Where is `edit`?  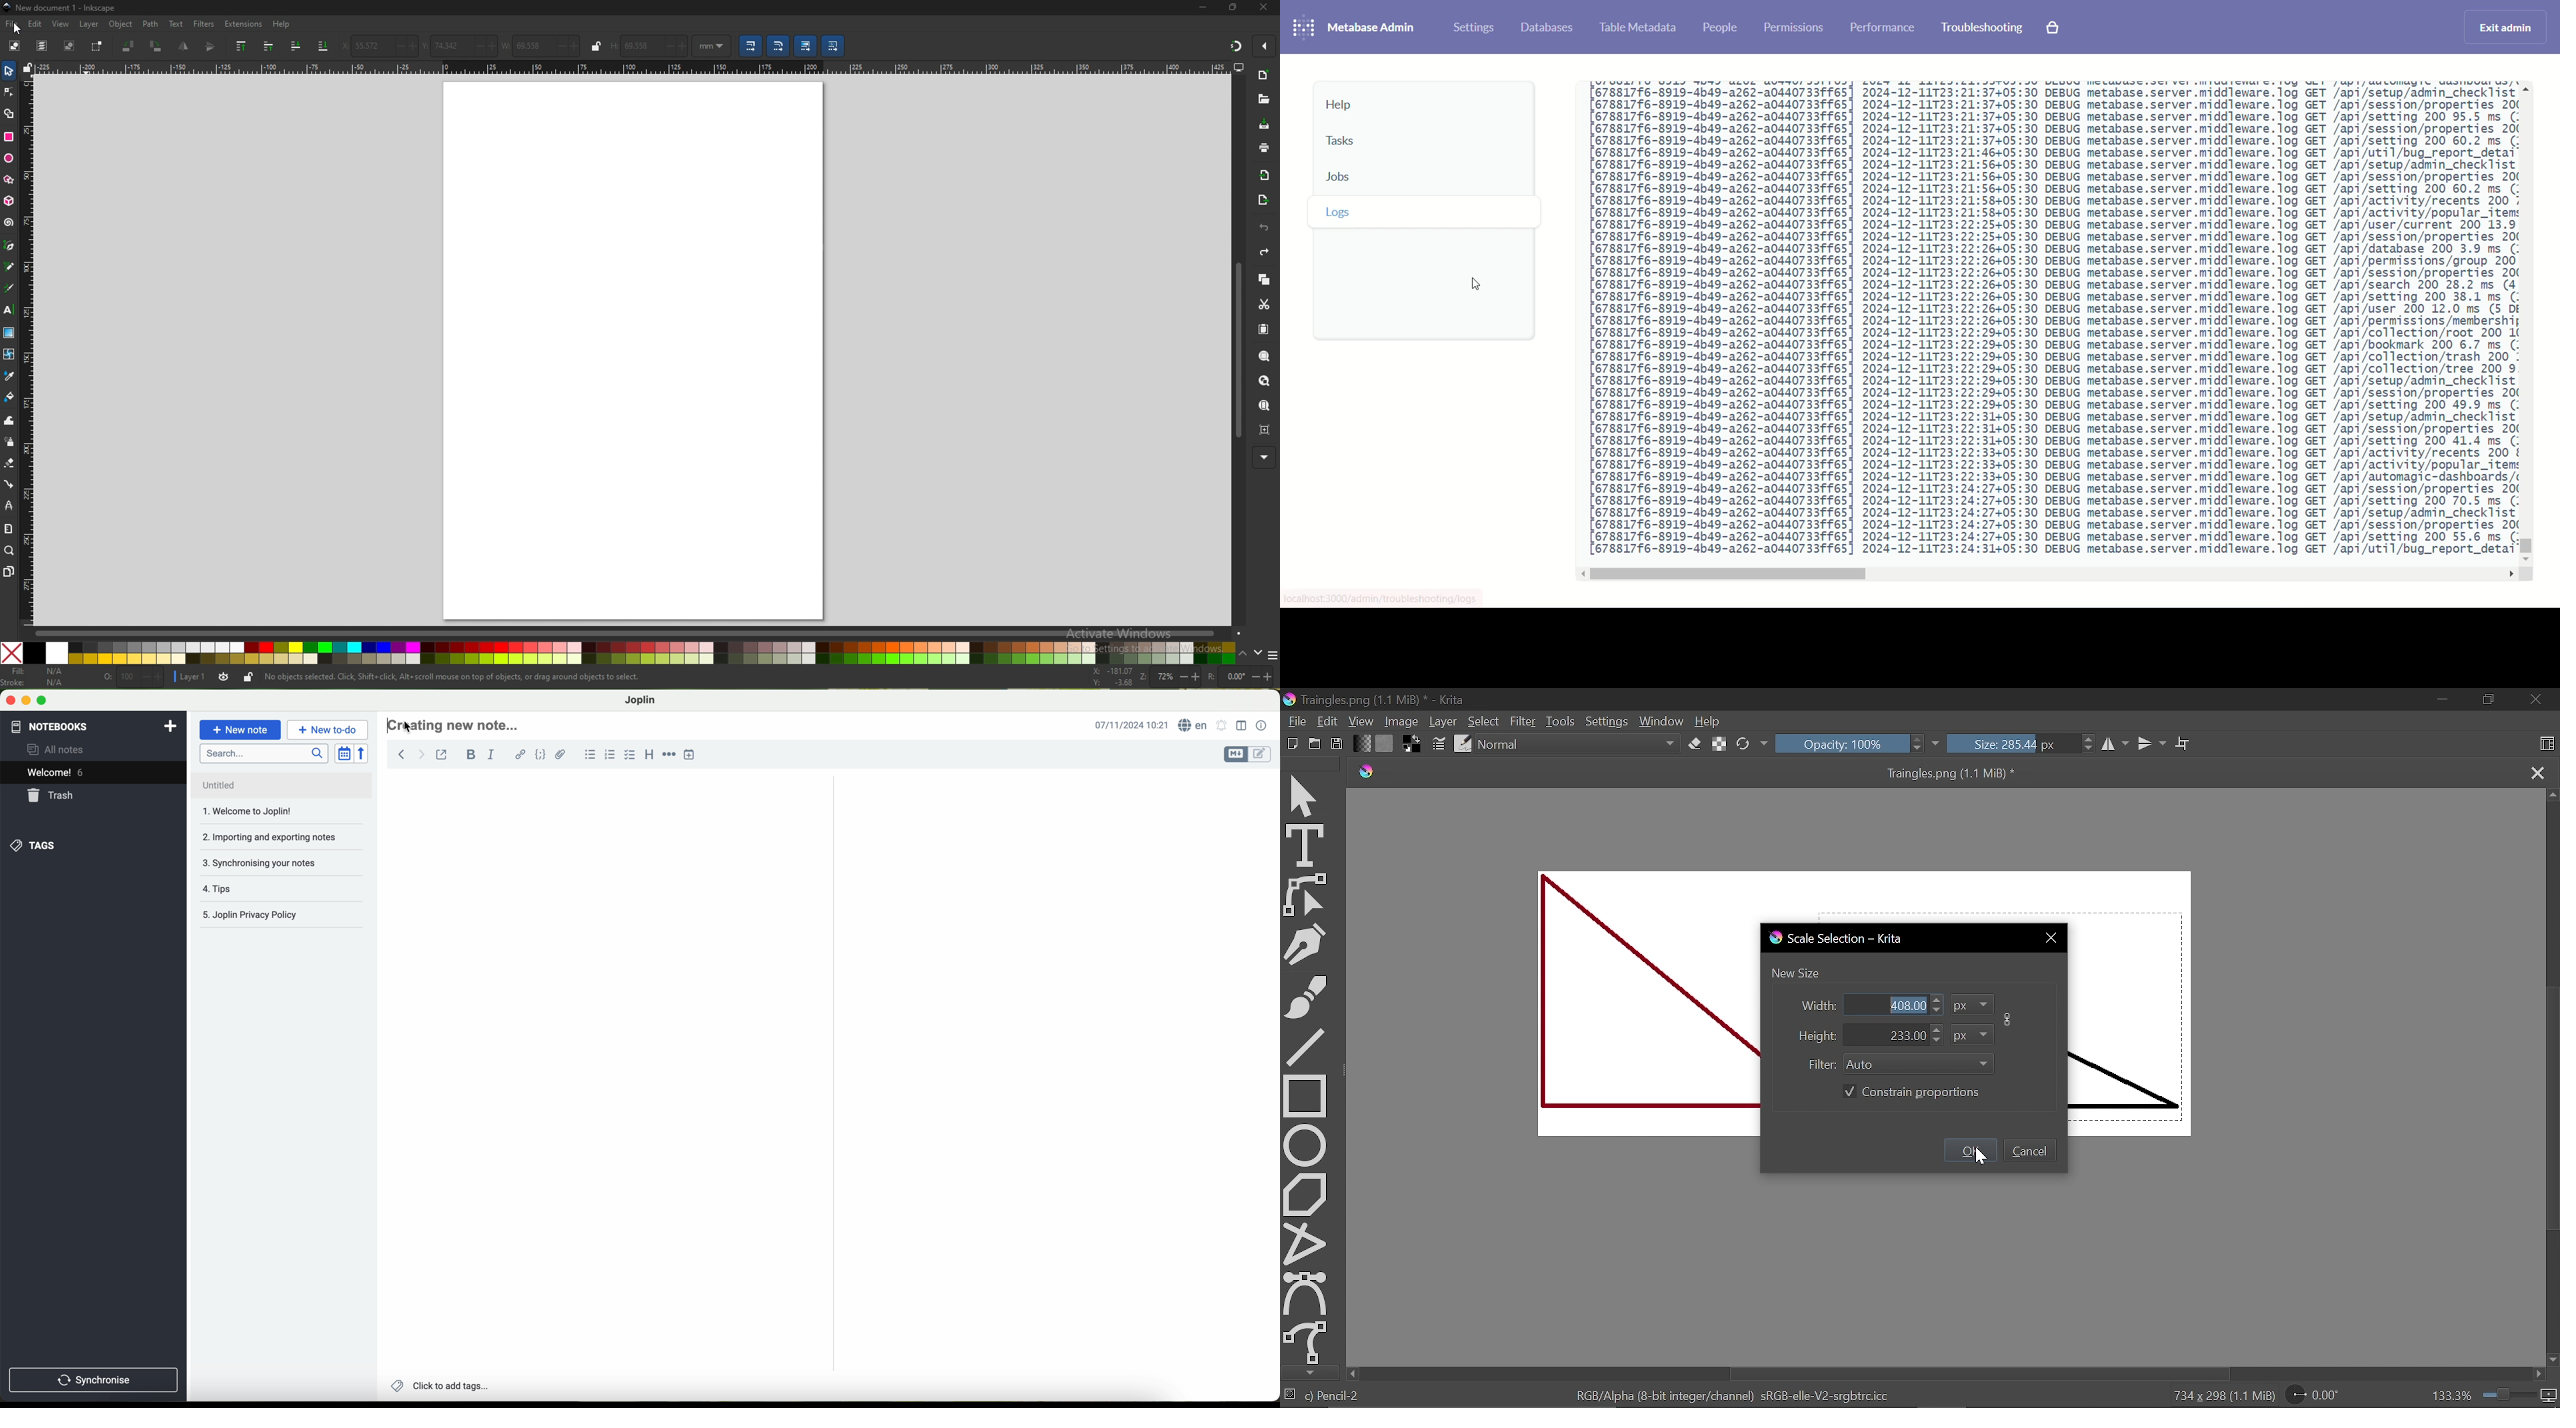
edit is located at coordinates (34, 24).